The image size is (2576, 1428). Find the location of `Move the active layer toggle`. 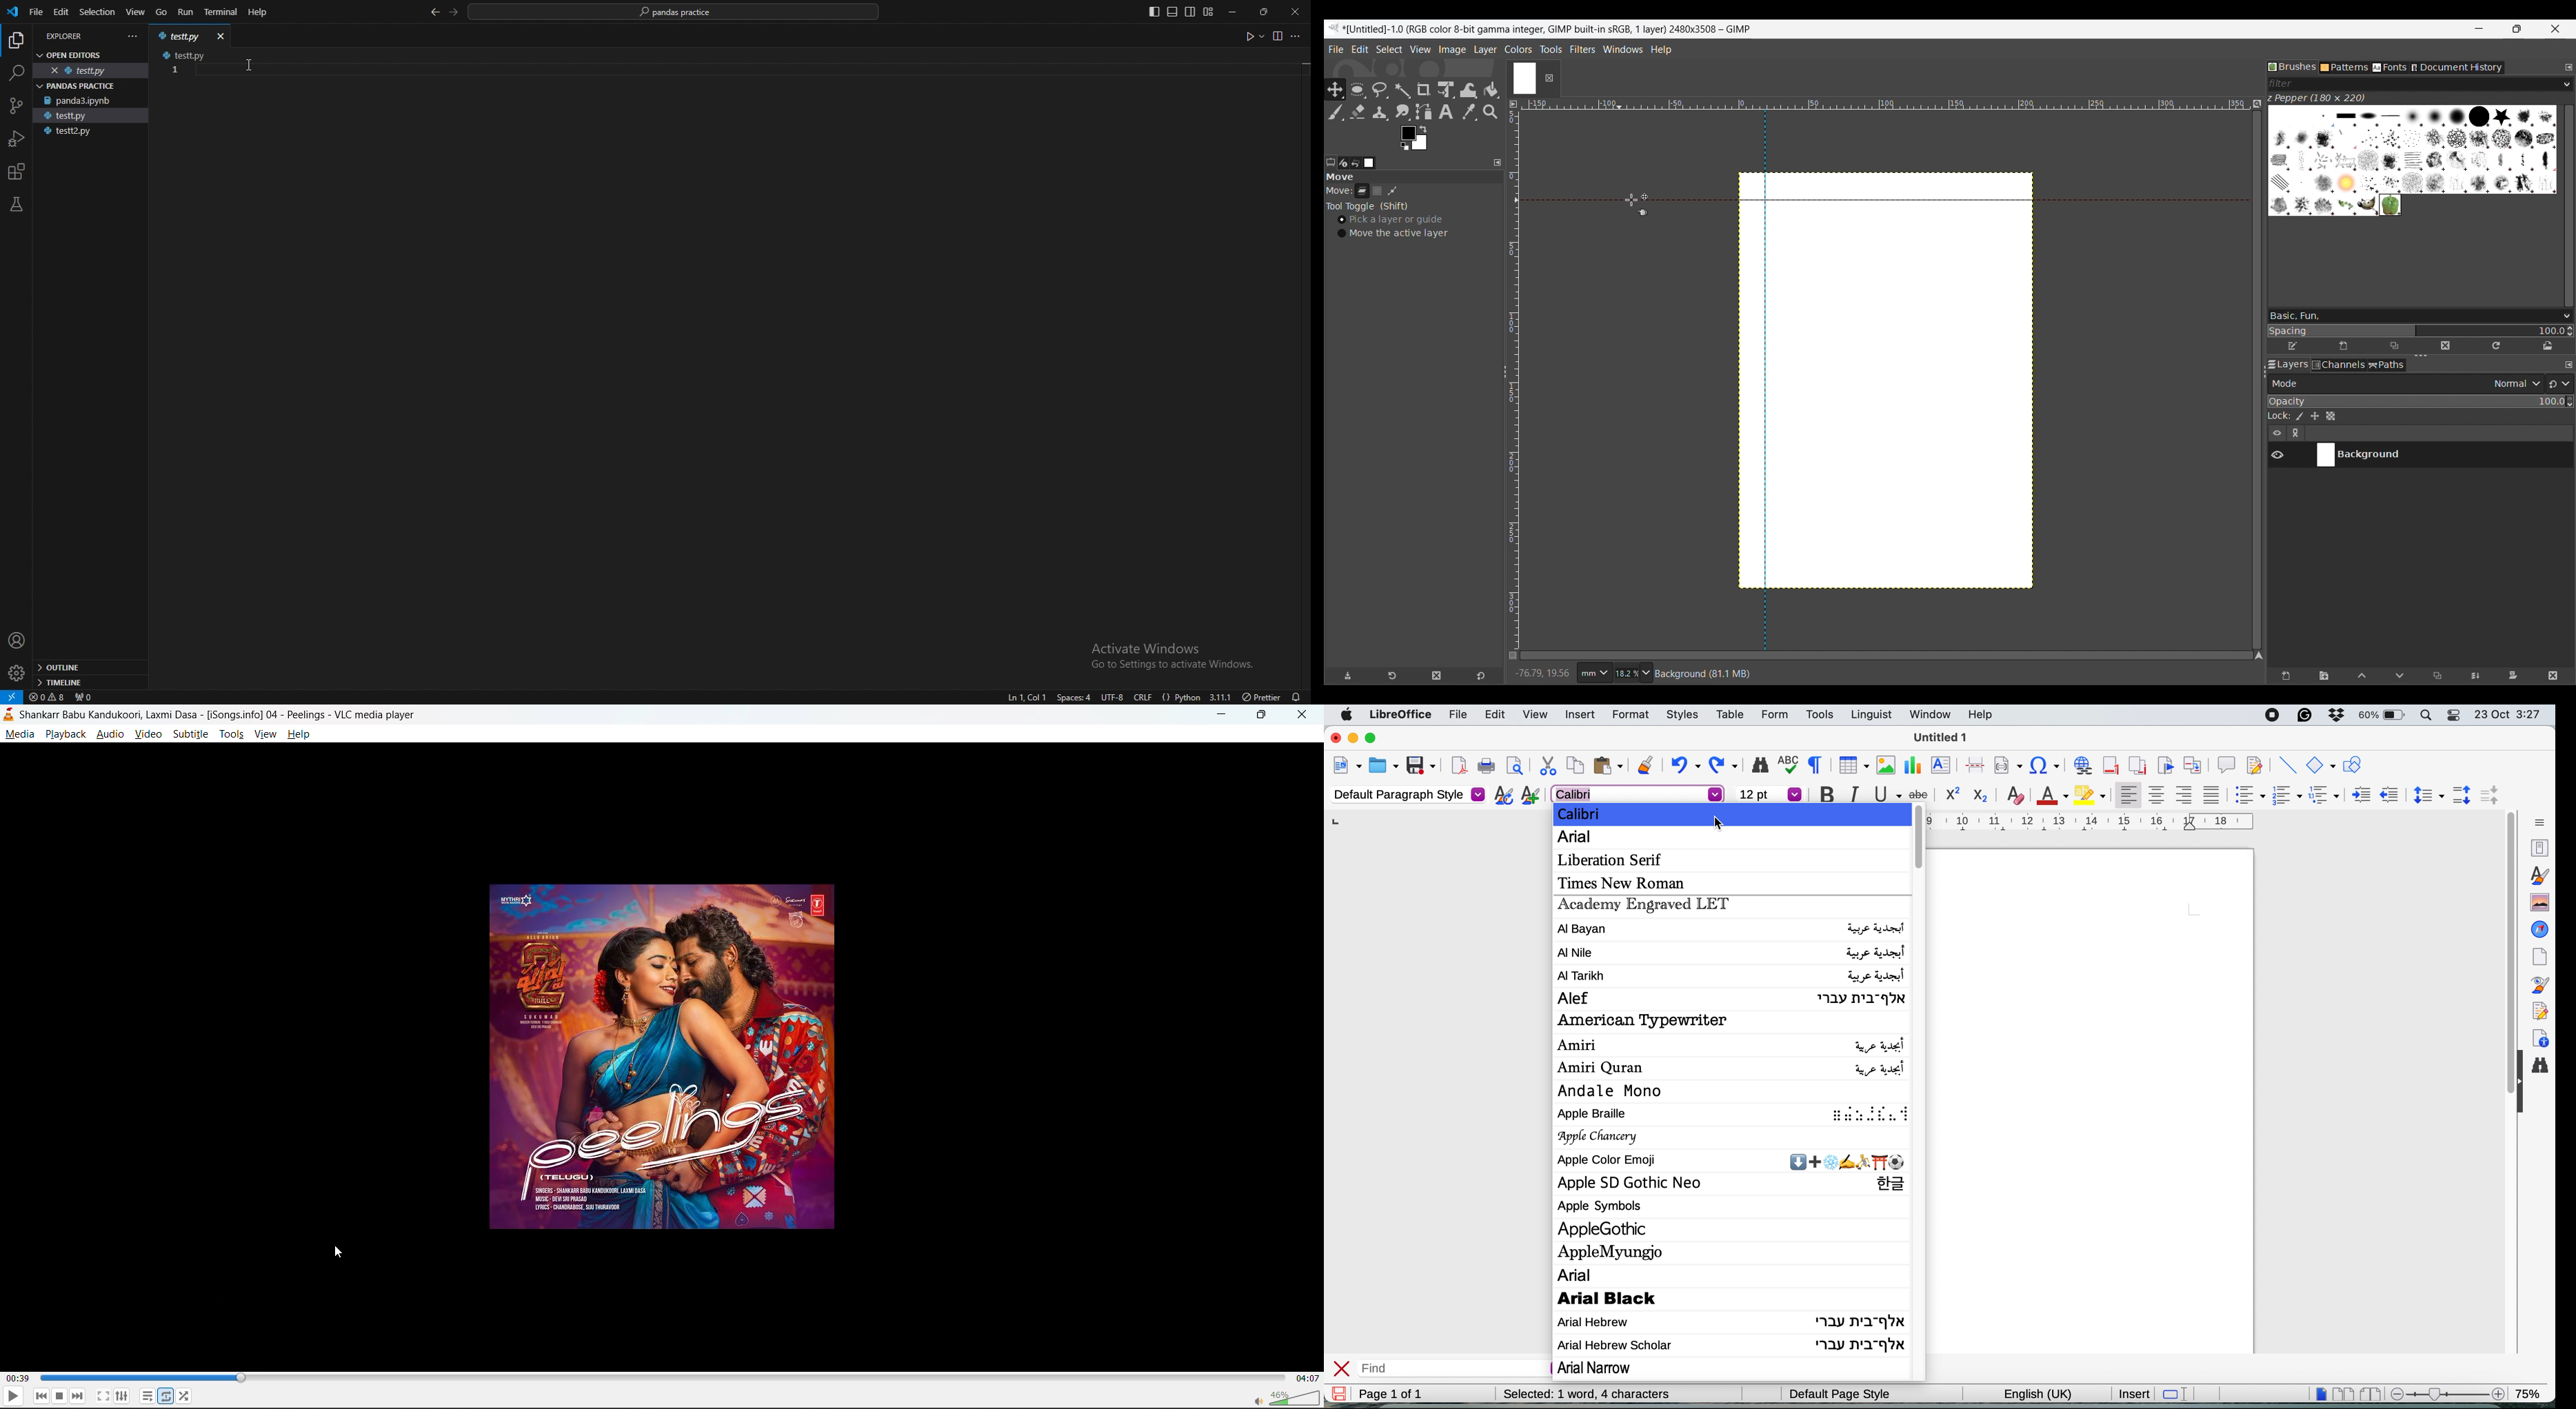

Move the active layer toggle is located at coordinates (1393, 234).